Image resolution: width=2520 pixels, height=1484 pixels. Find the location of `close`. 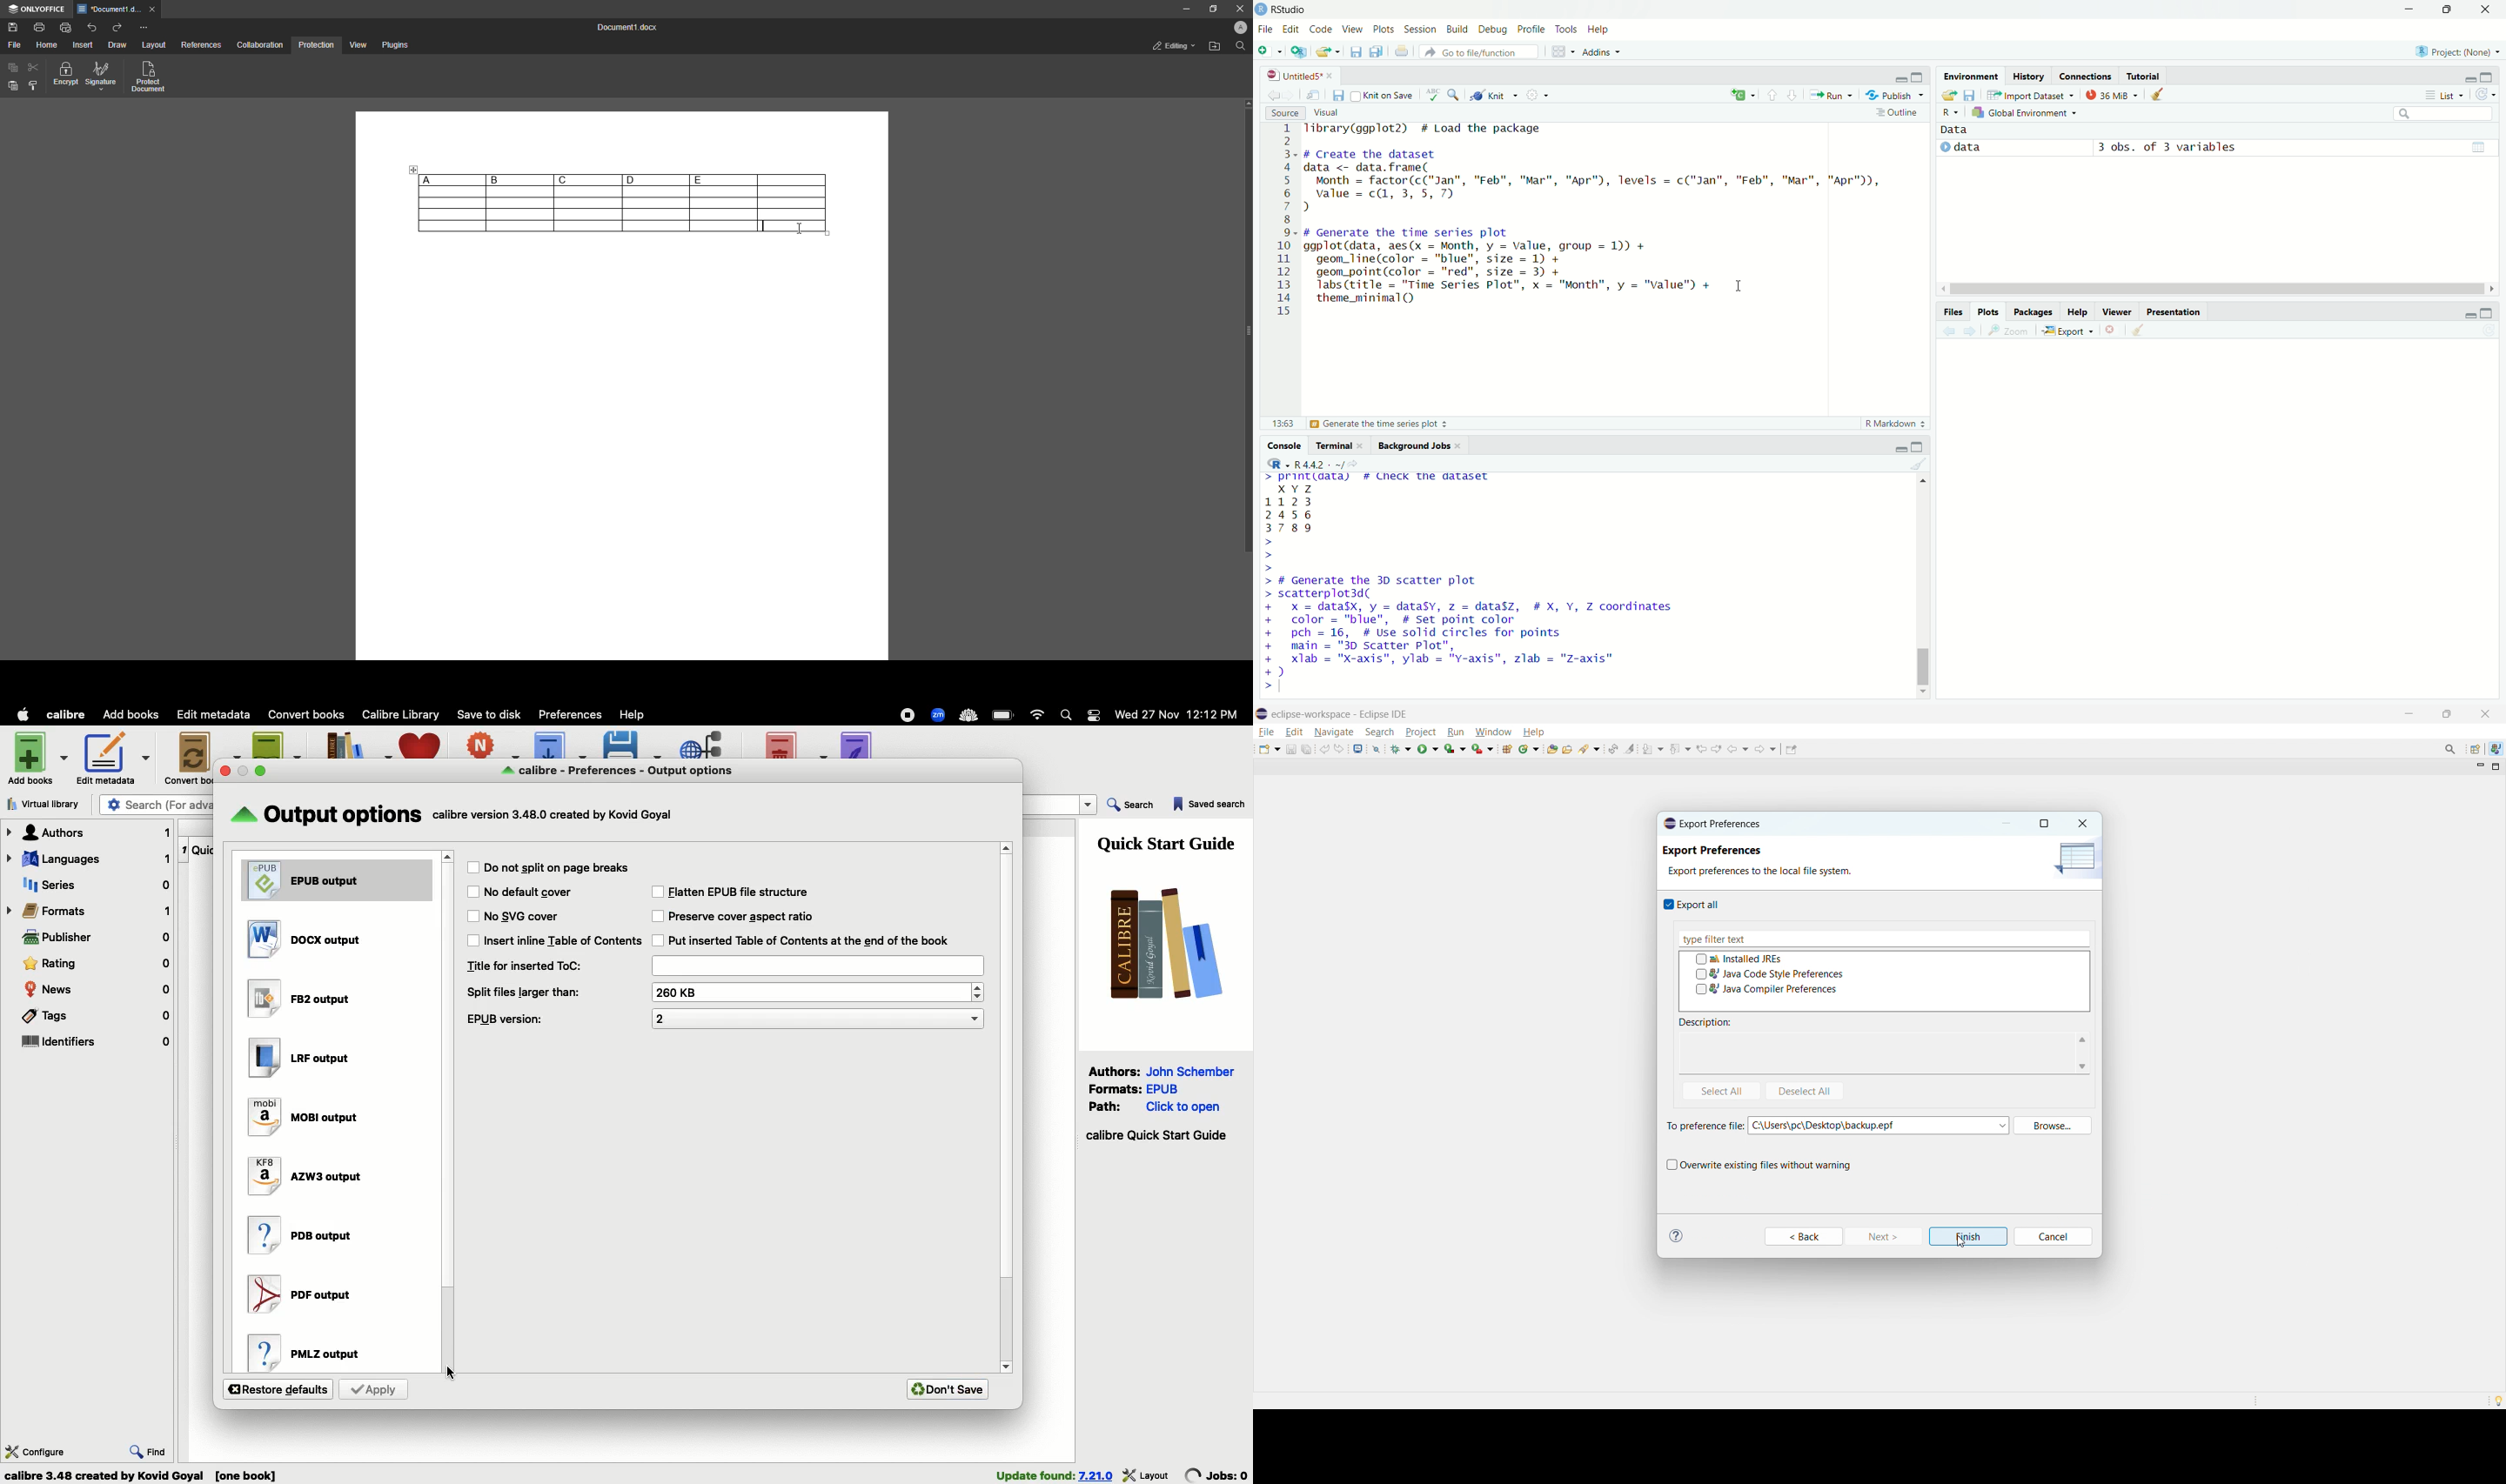

close is located at coordinates (1361, 446).